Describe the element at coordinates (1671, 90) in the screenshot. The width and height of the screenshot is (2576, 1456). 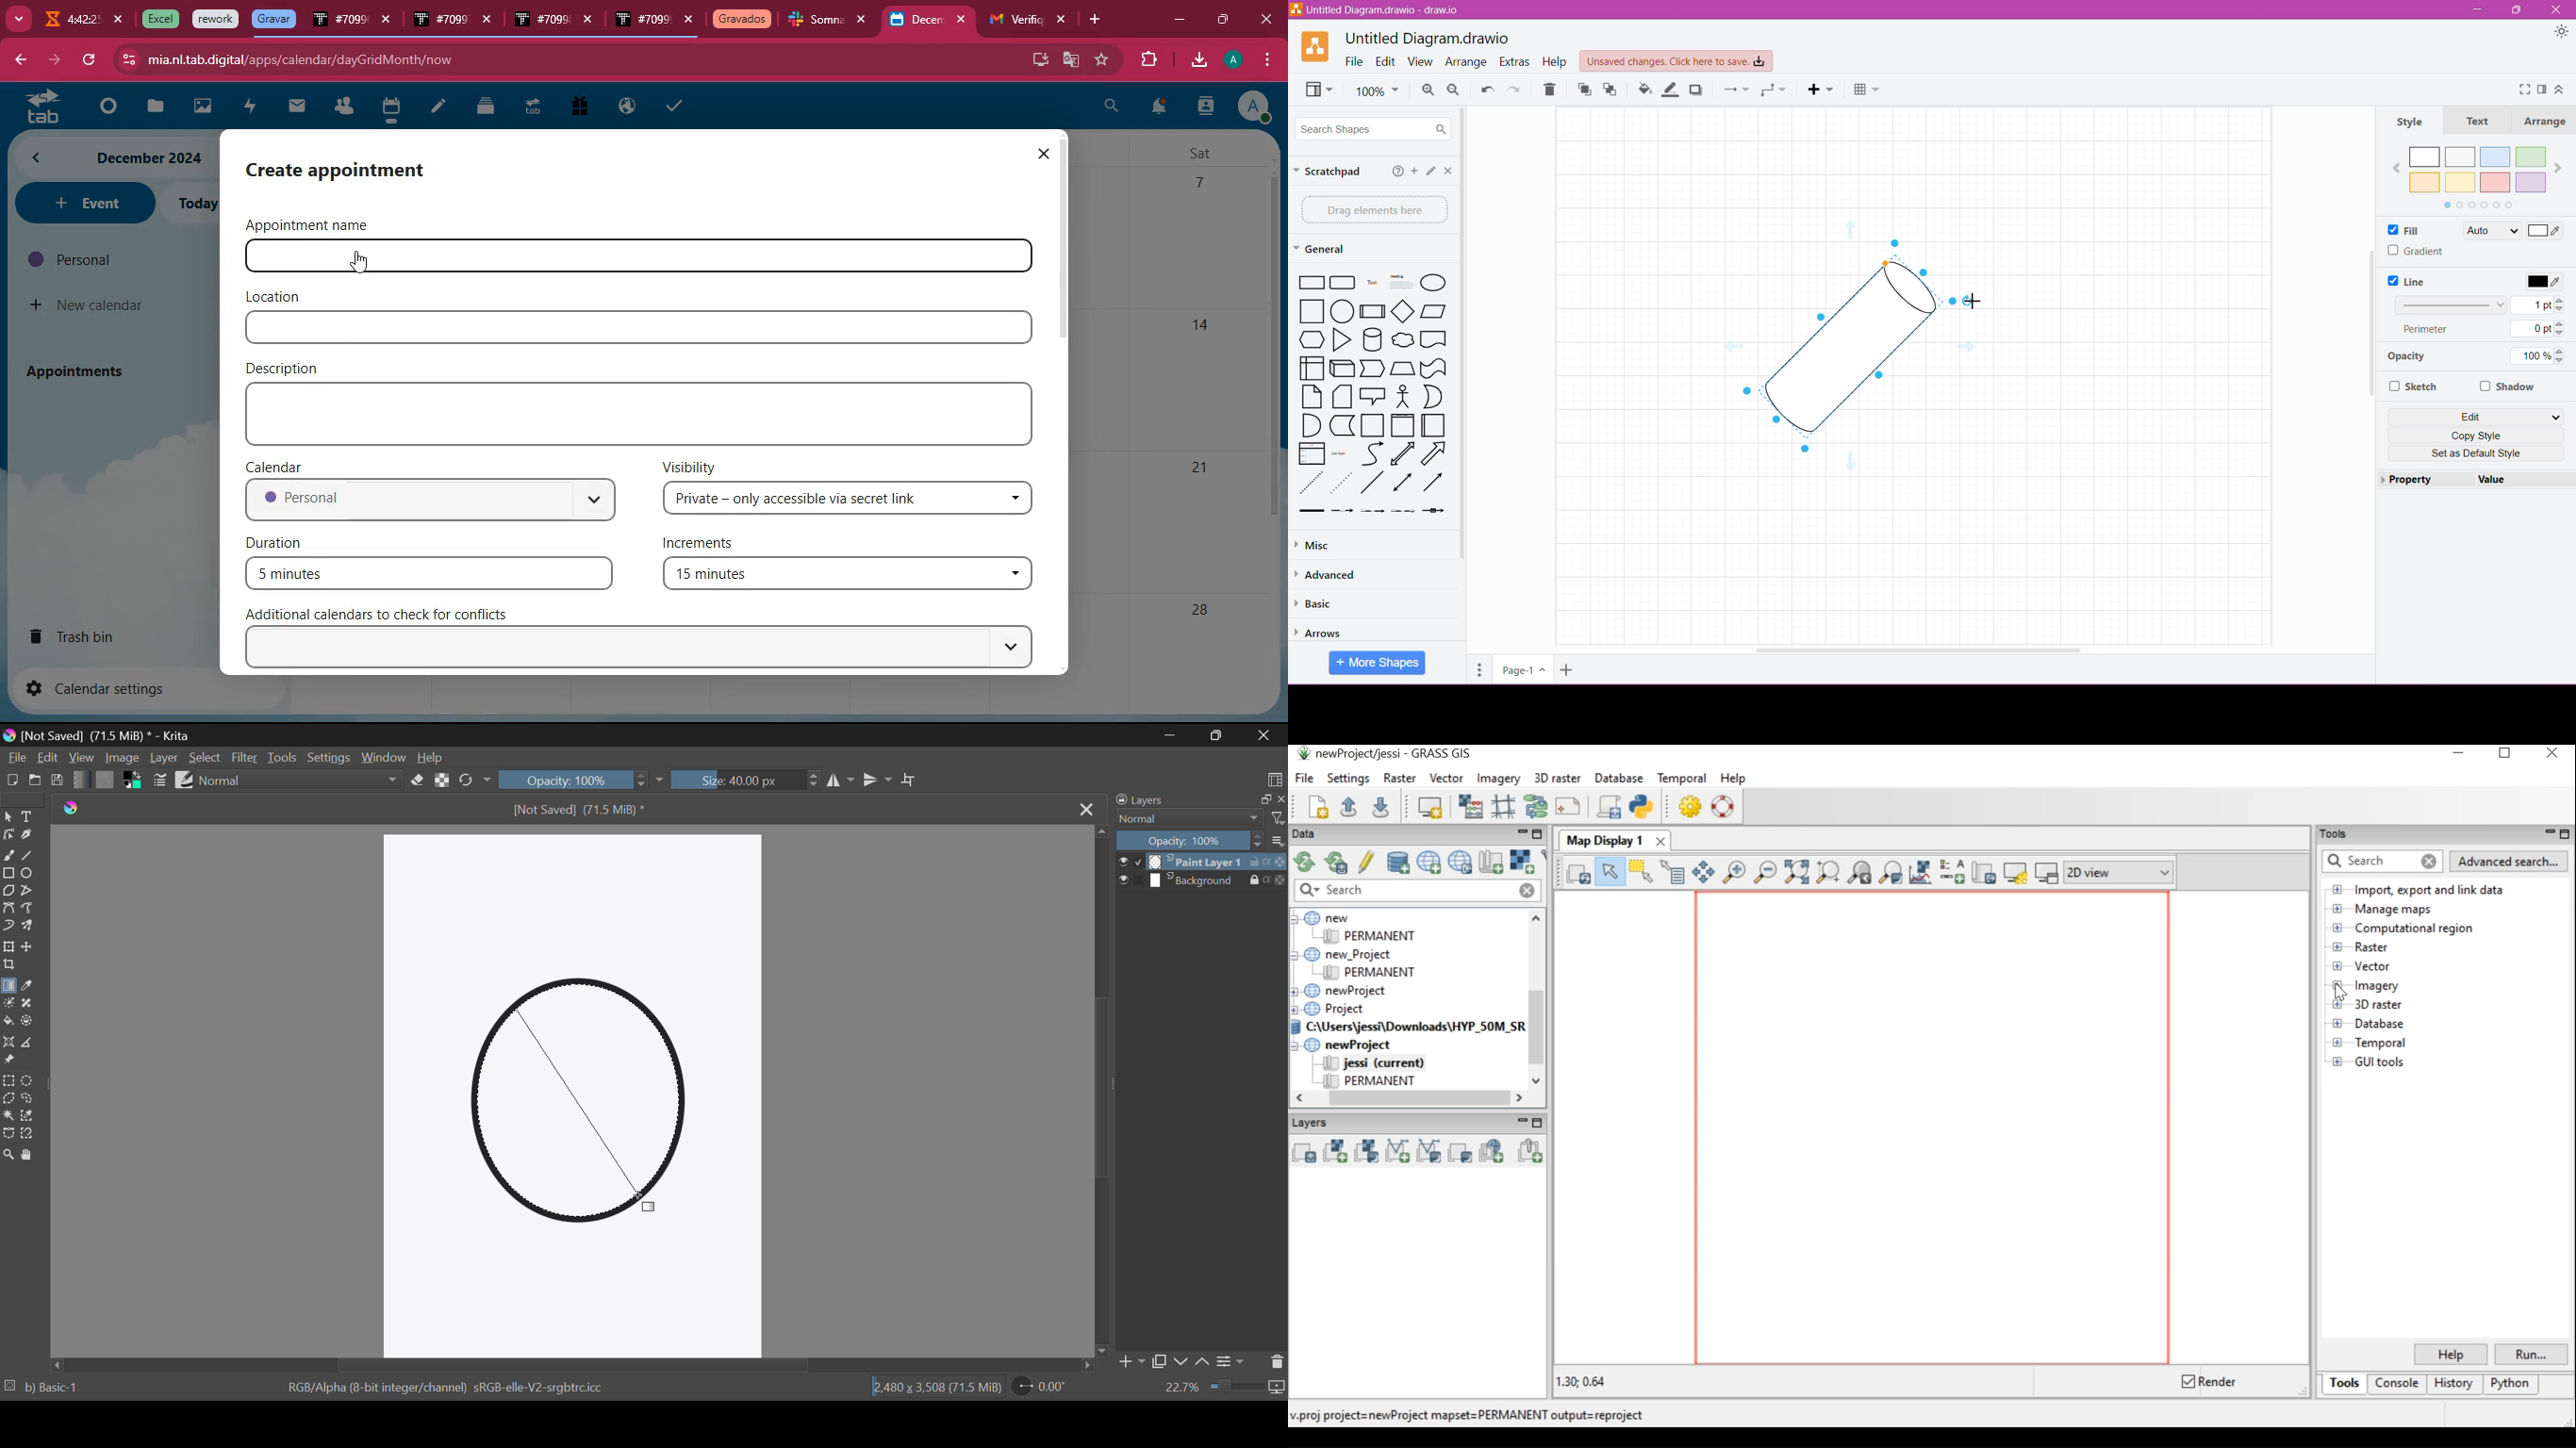
I see `Line Color` at that location.